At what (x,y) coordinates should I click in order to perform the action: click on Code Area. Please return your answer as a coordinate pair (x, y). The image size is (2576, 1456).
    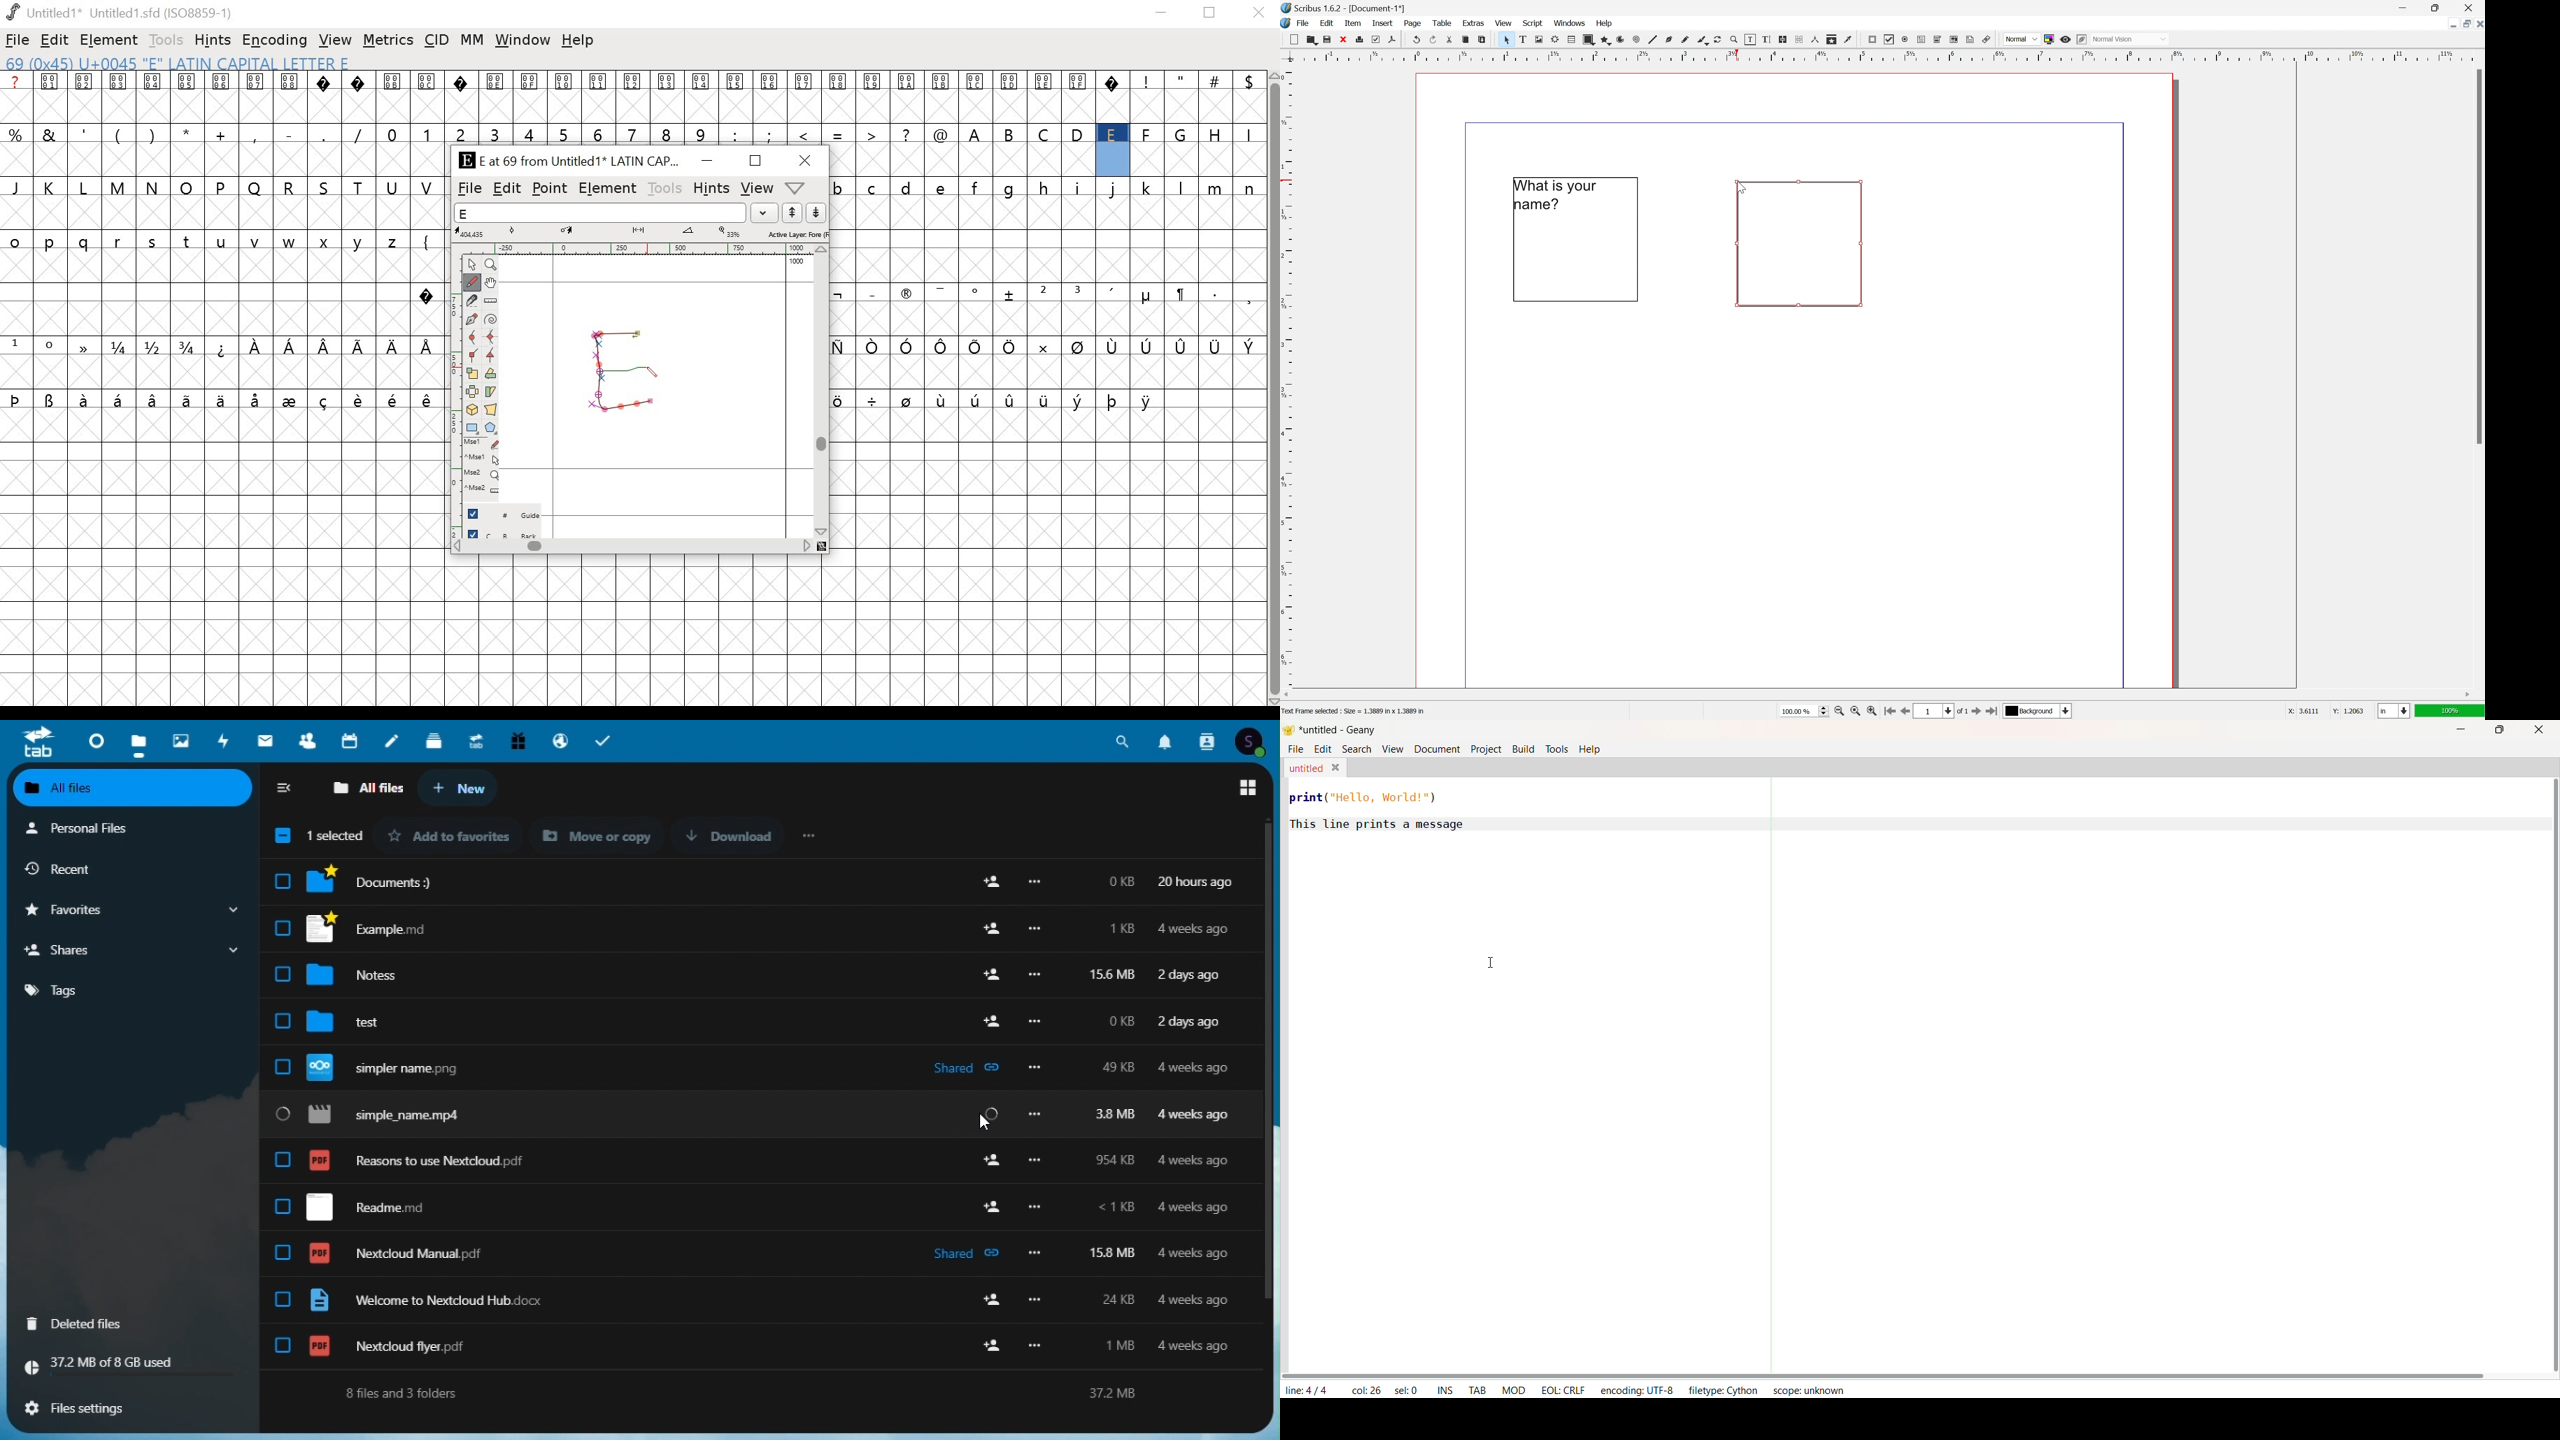
    Looking at the image, I should click on (1900, 1101).